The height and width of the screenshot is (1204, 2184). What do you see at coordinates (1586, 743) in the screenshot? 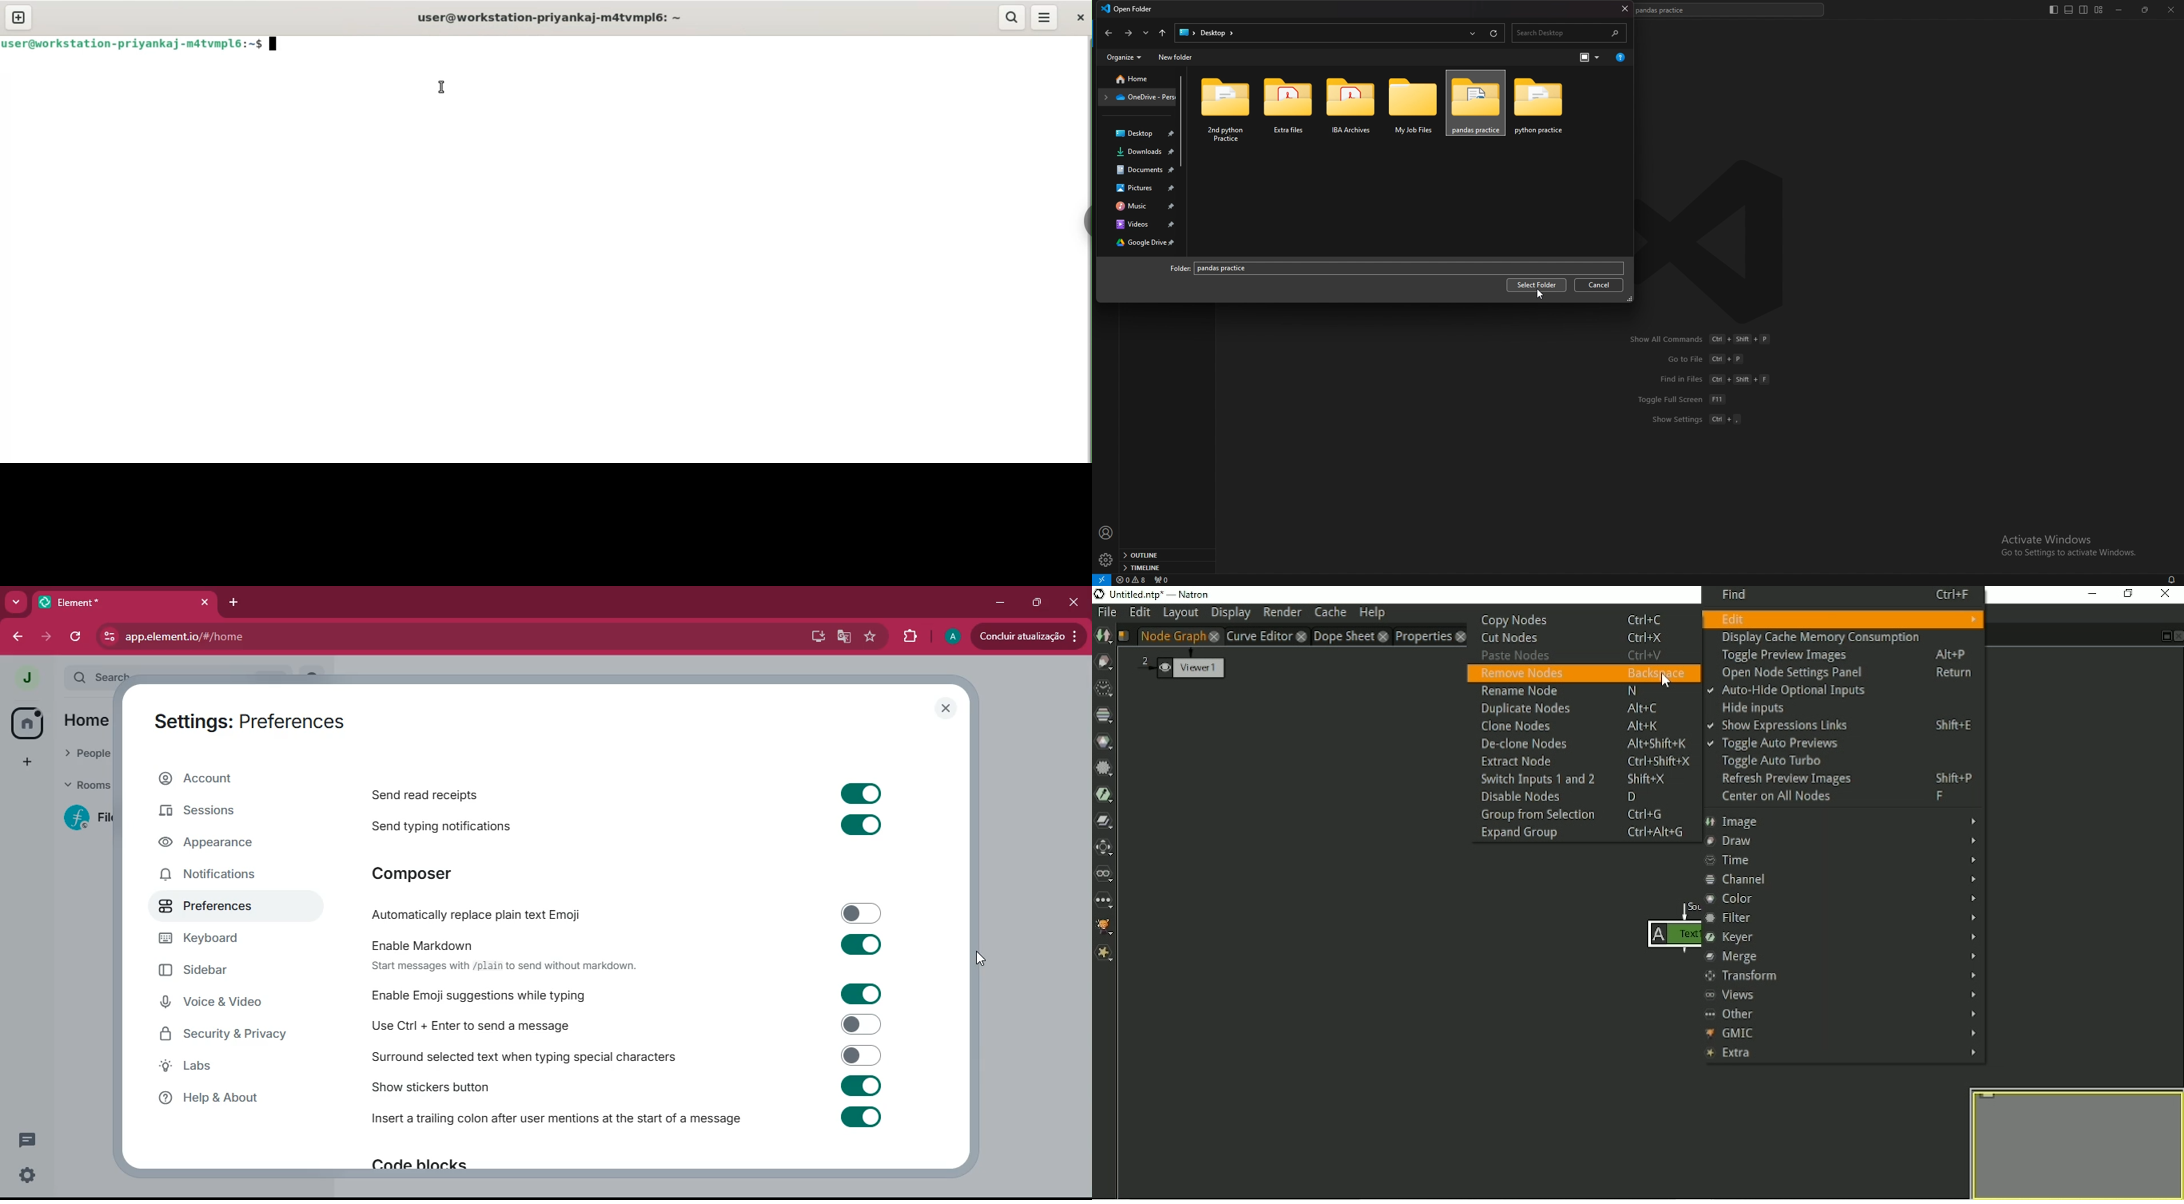
I see `De-clone Nodes` at bounding box center [1586, 743].